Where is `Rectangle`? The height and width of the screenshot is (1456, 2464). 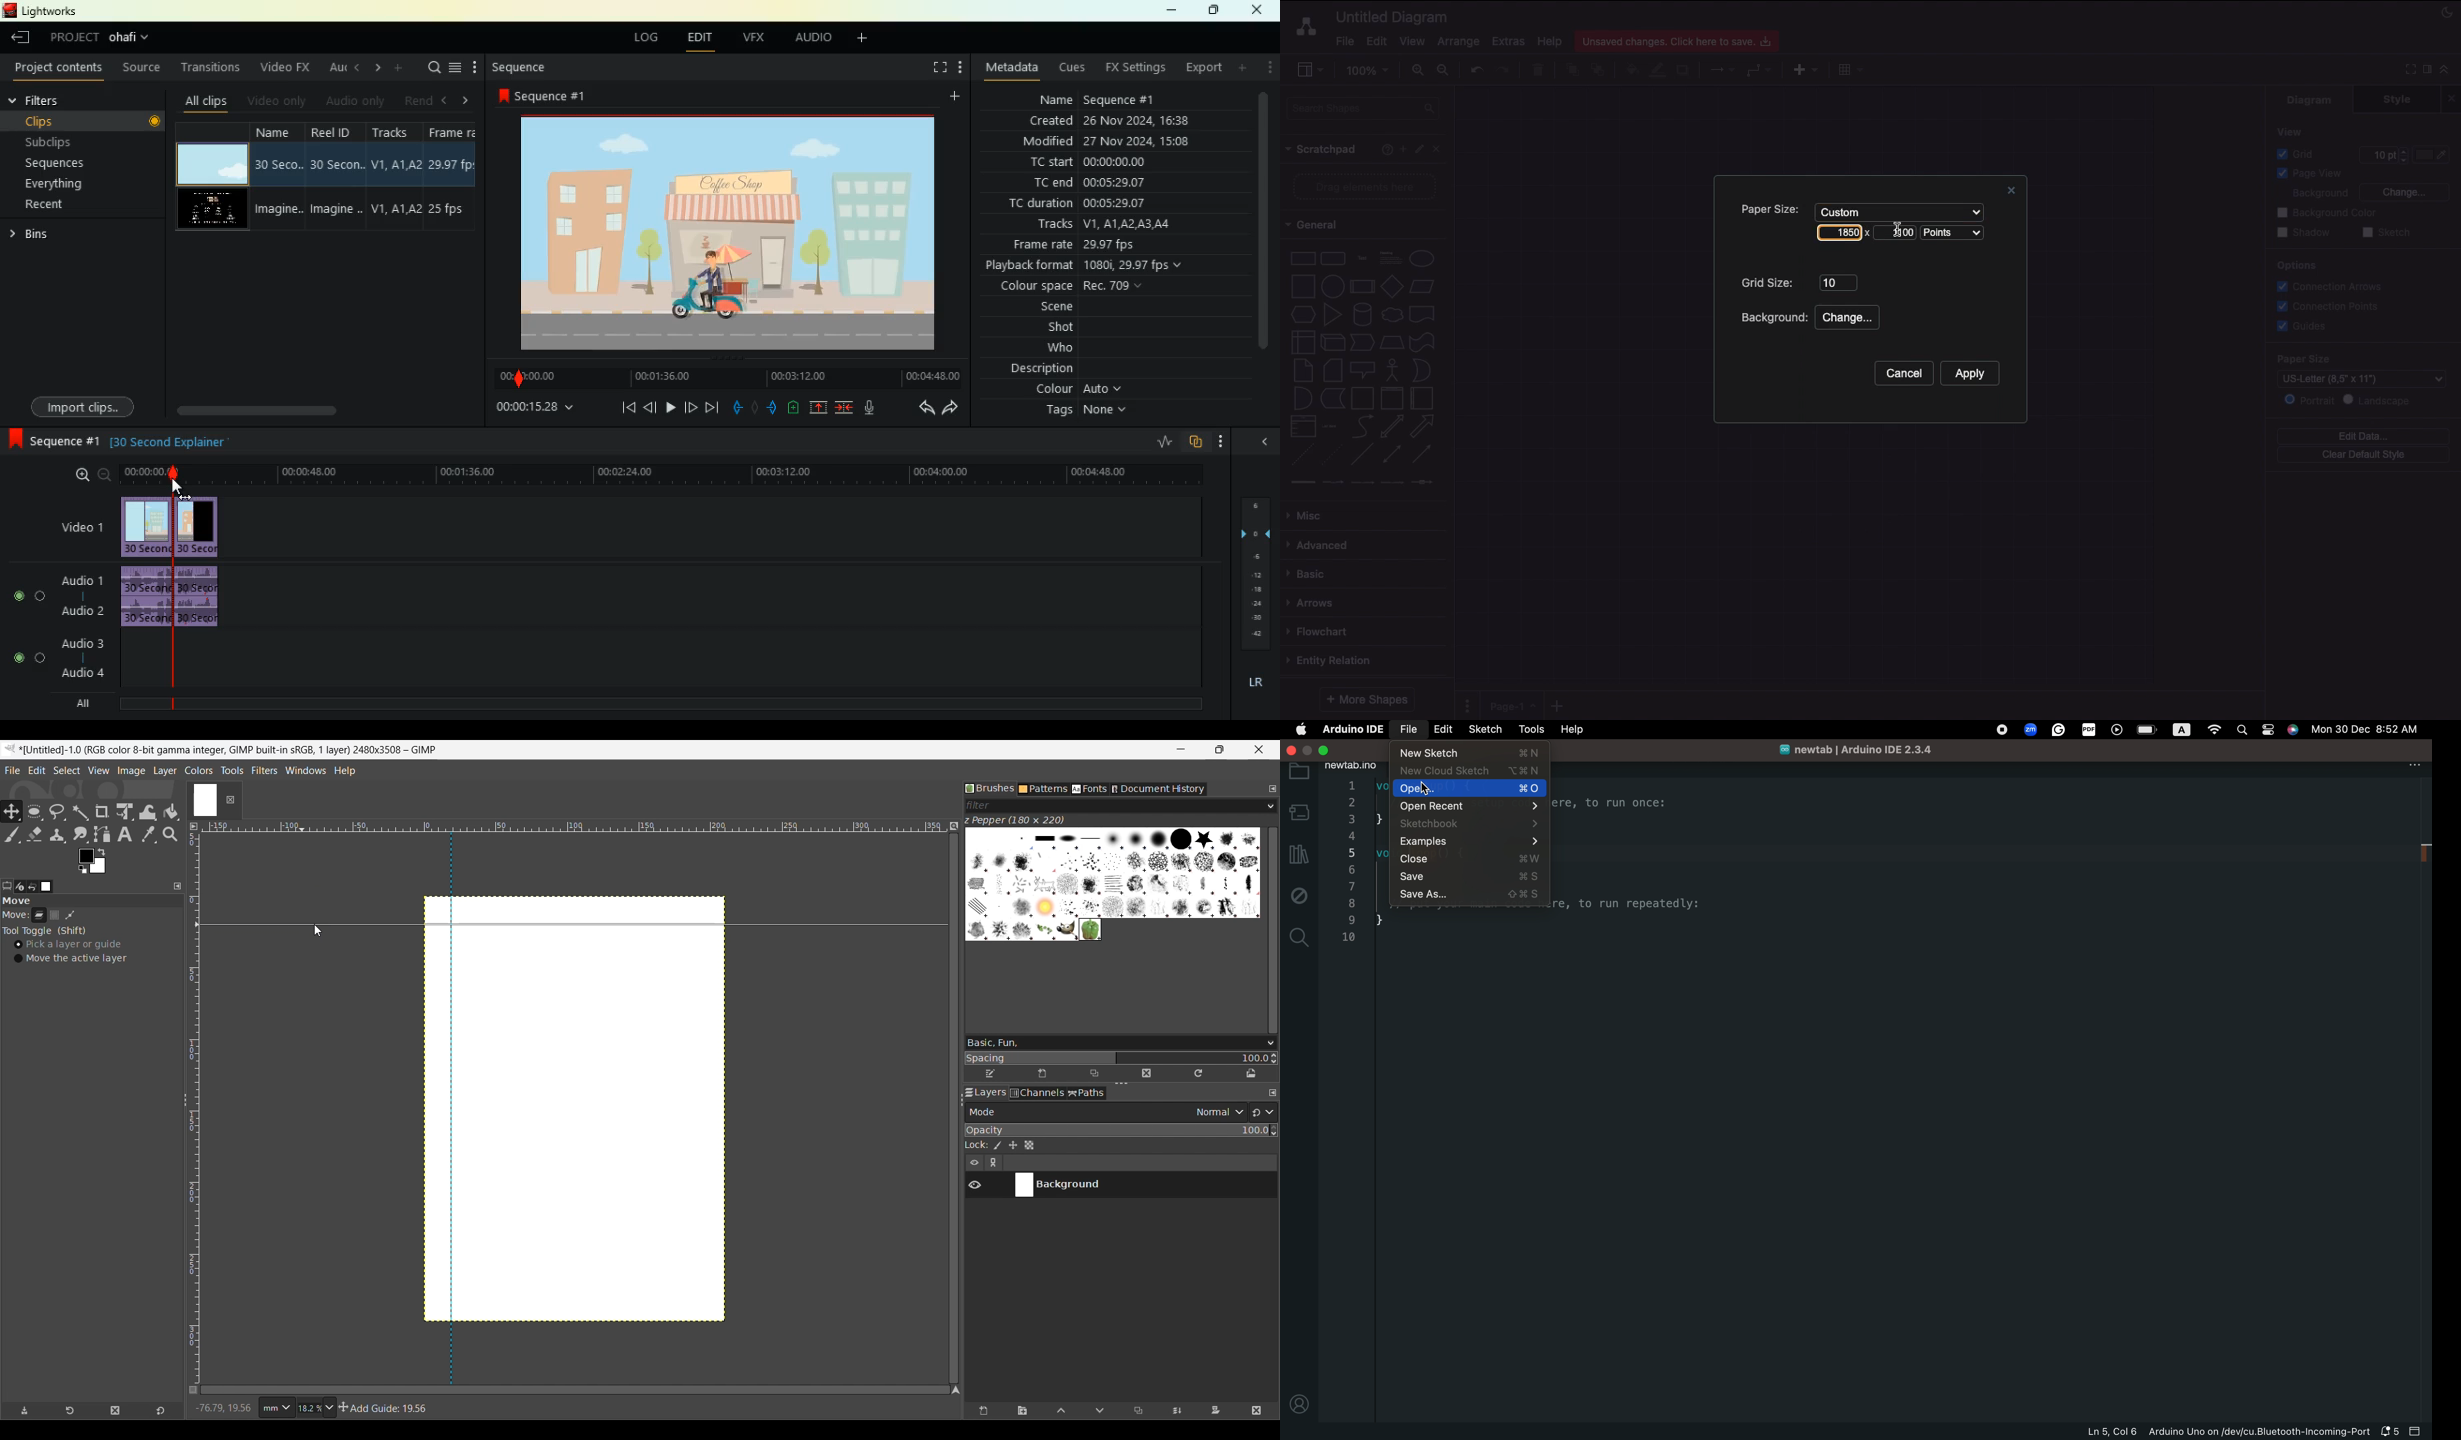
Rectangle is located at coordinates (1301, 257).